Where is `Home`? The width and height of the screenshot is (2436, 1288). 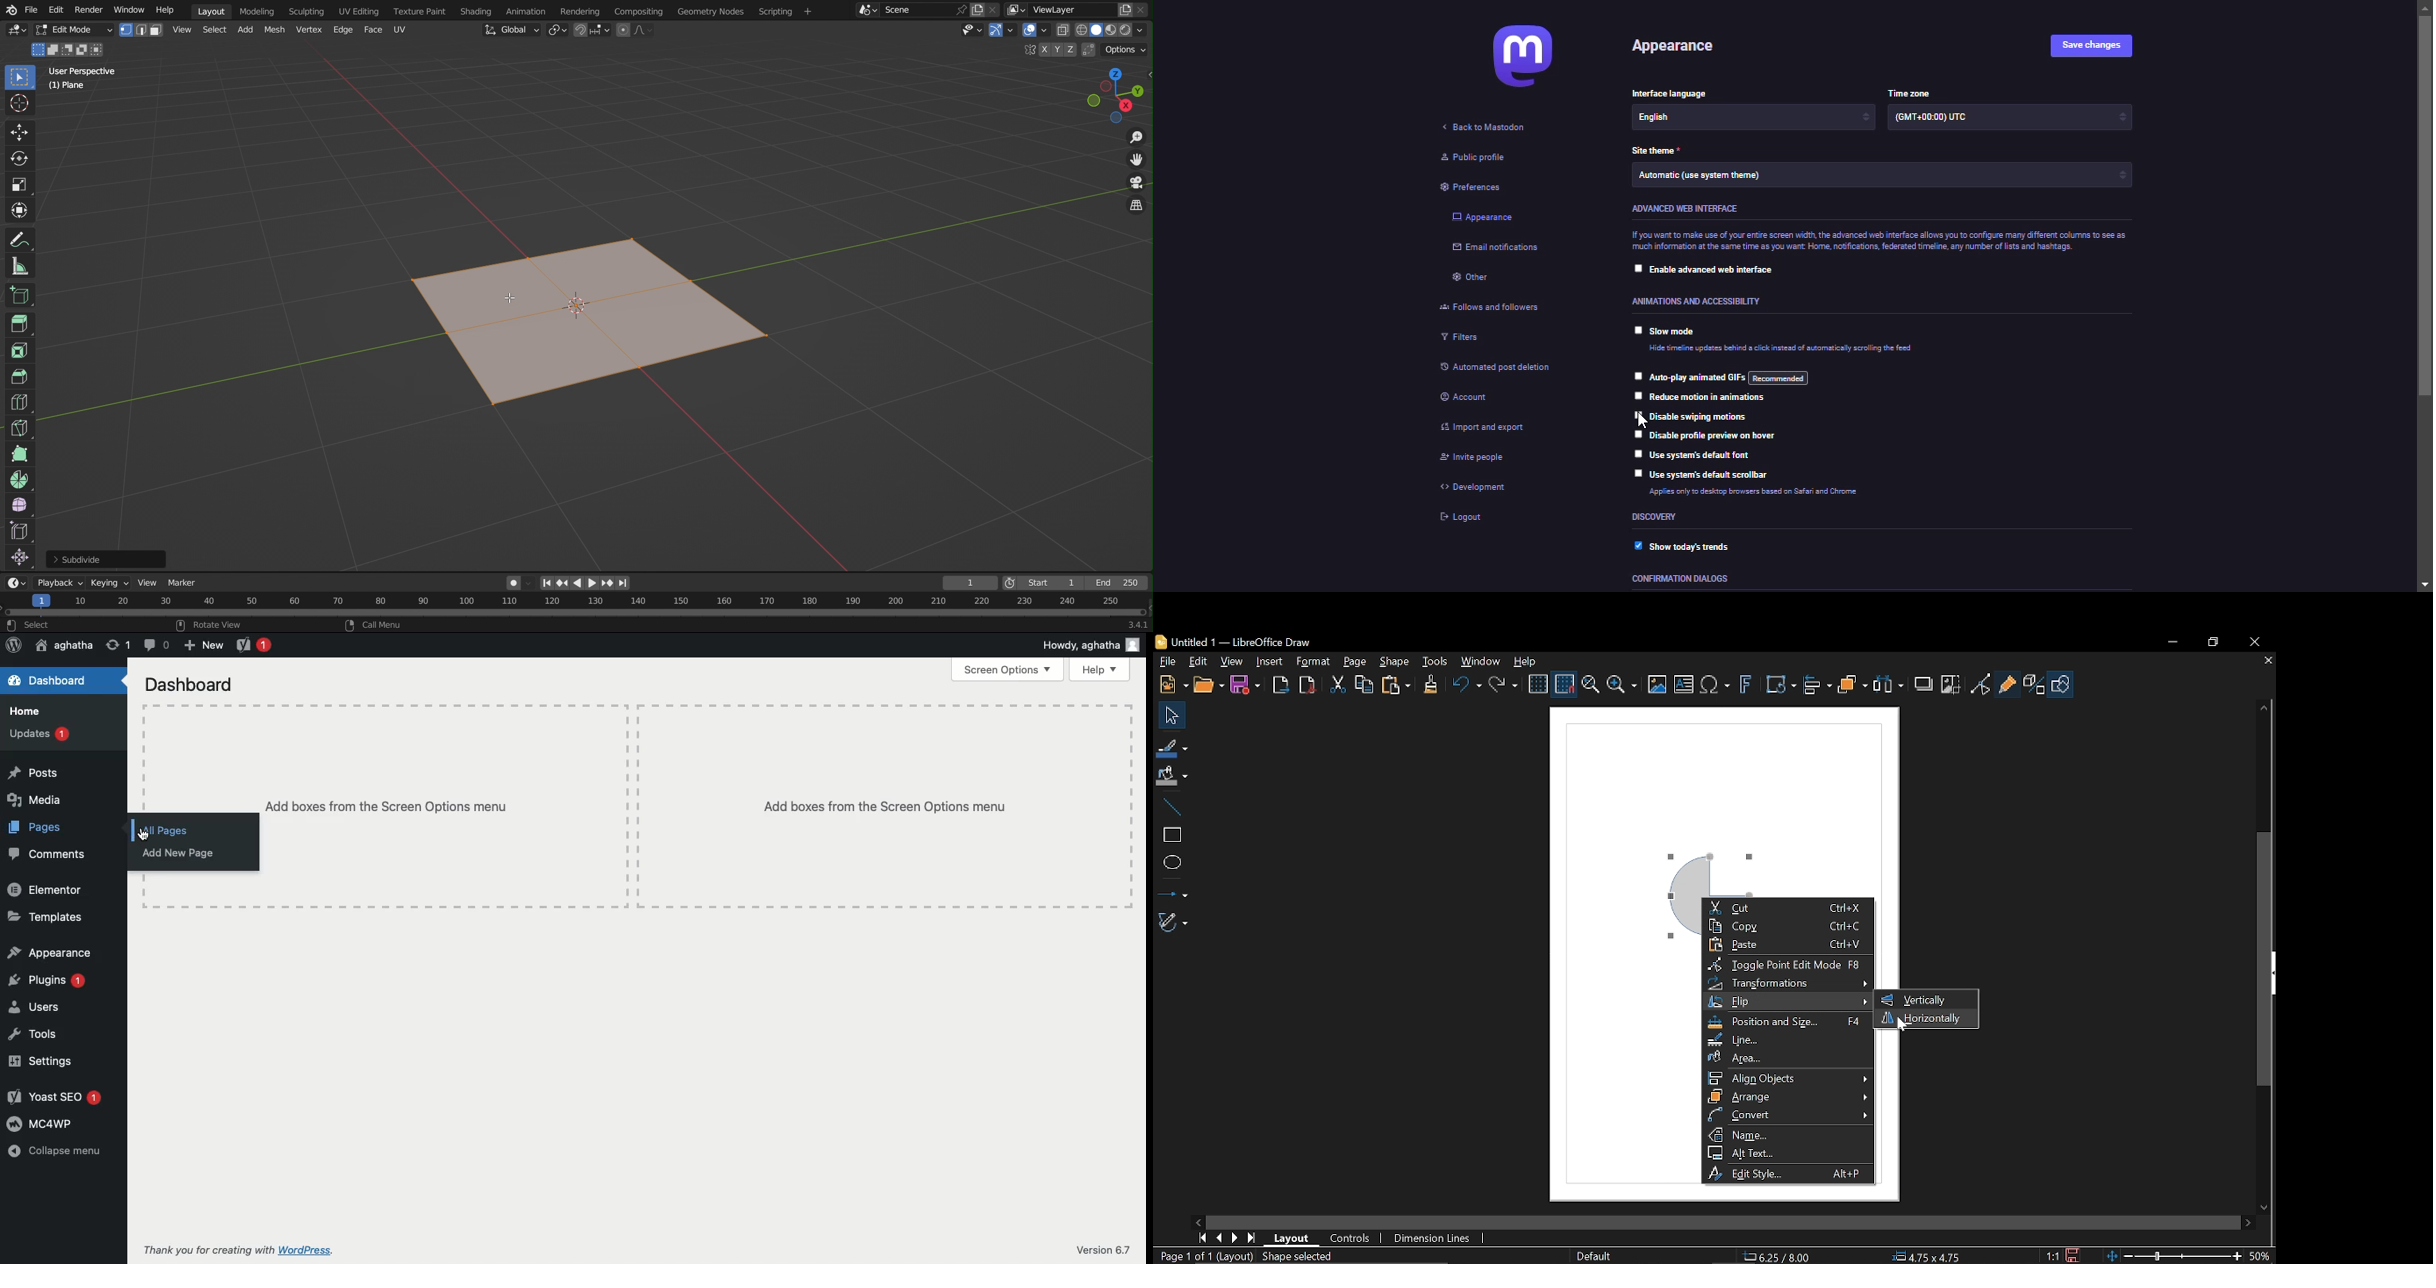 Home is located at coordinates (25, 712).